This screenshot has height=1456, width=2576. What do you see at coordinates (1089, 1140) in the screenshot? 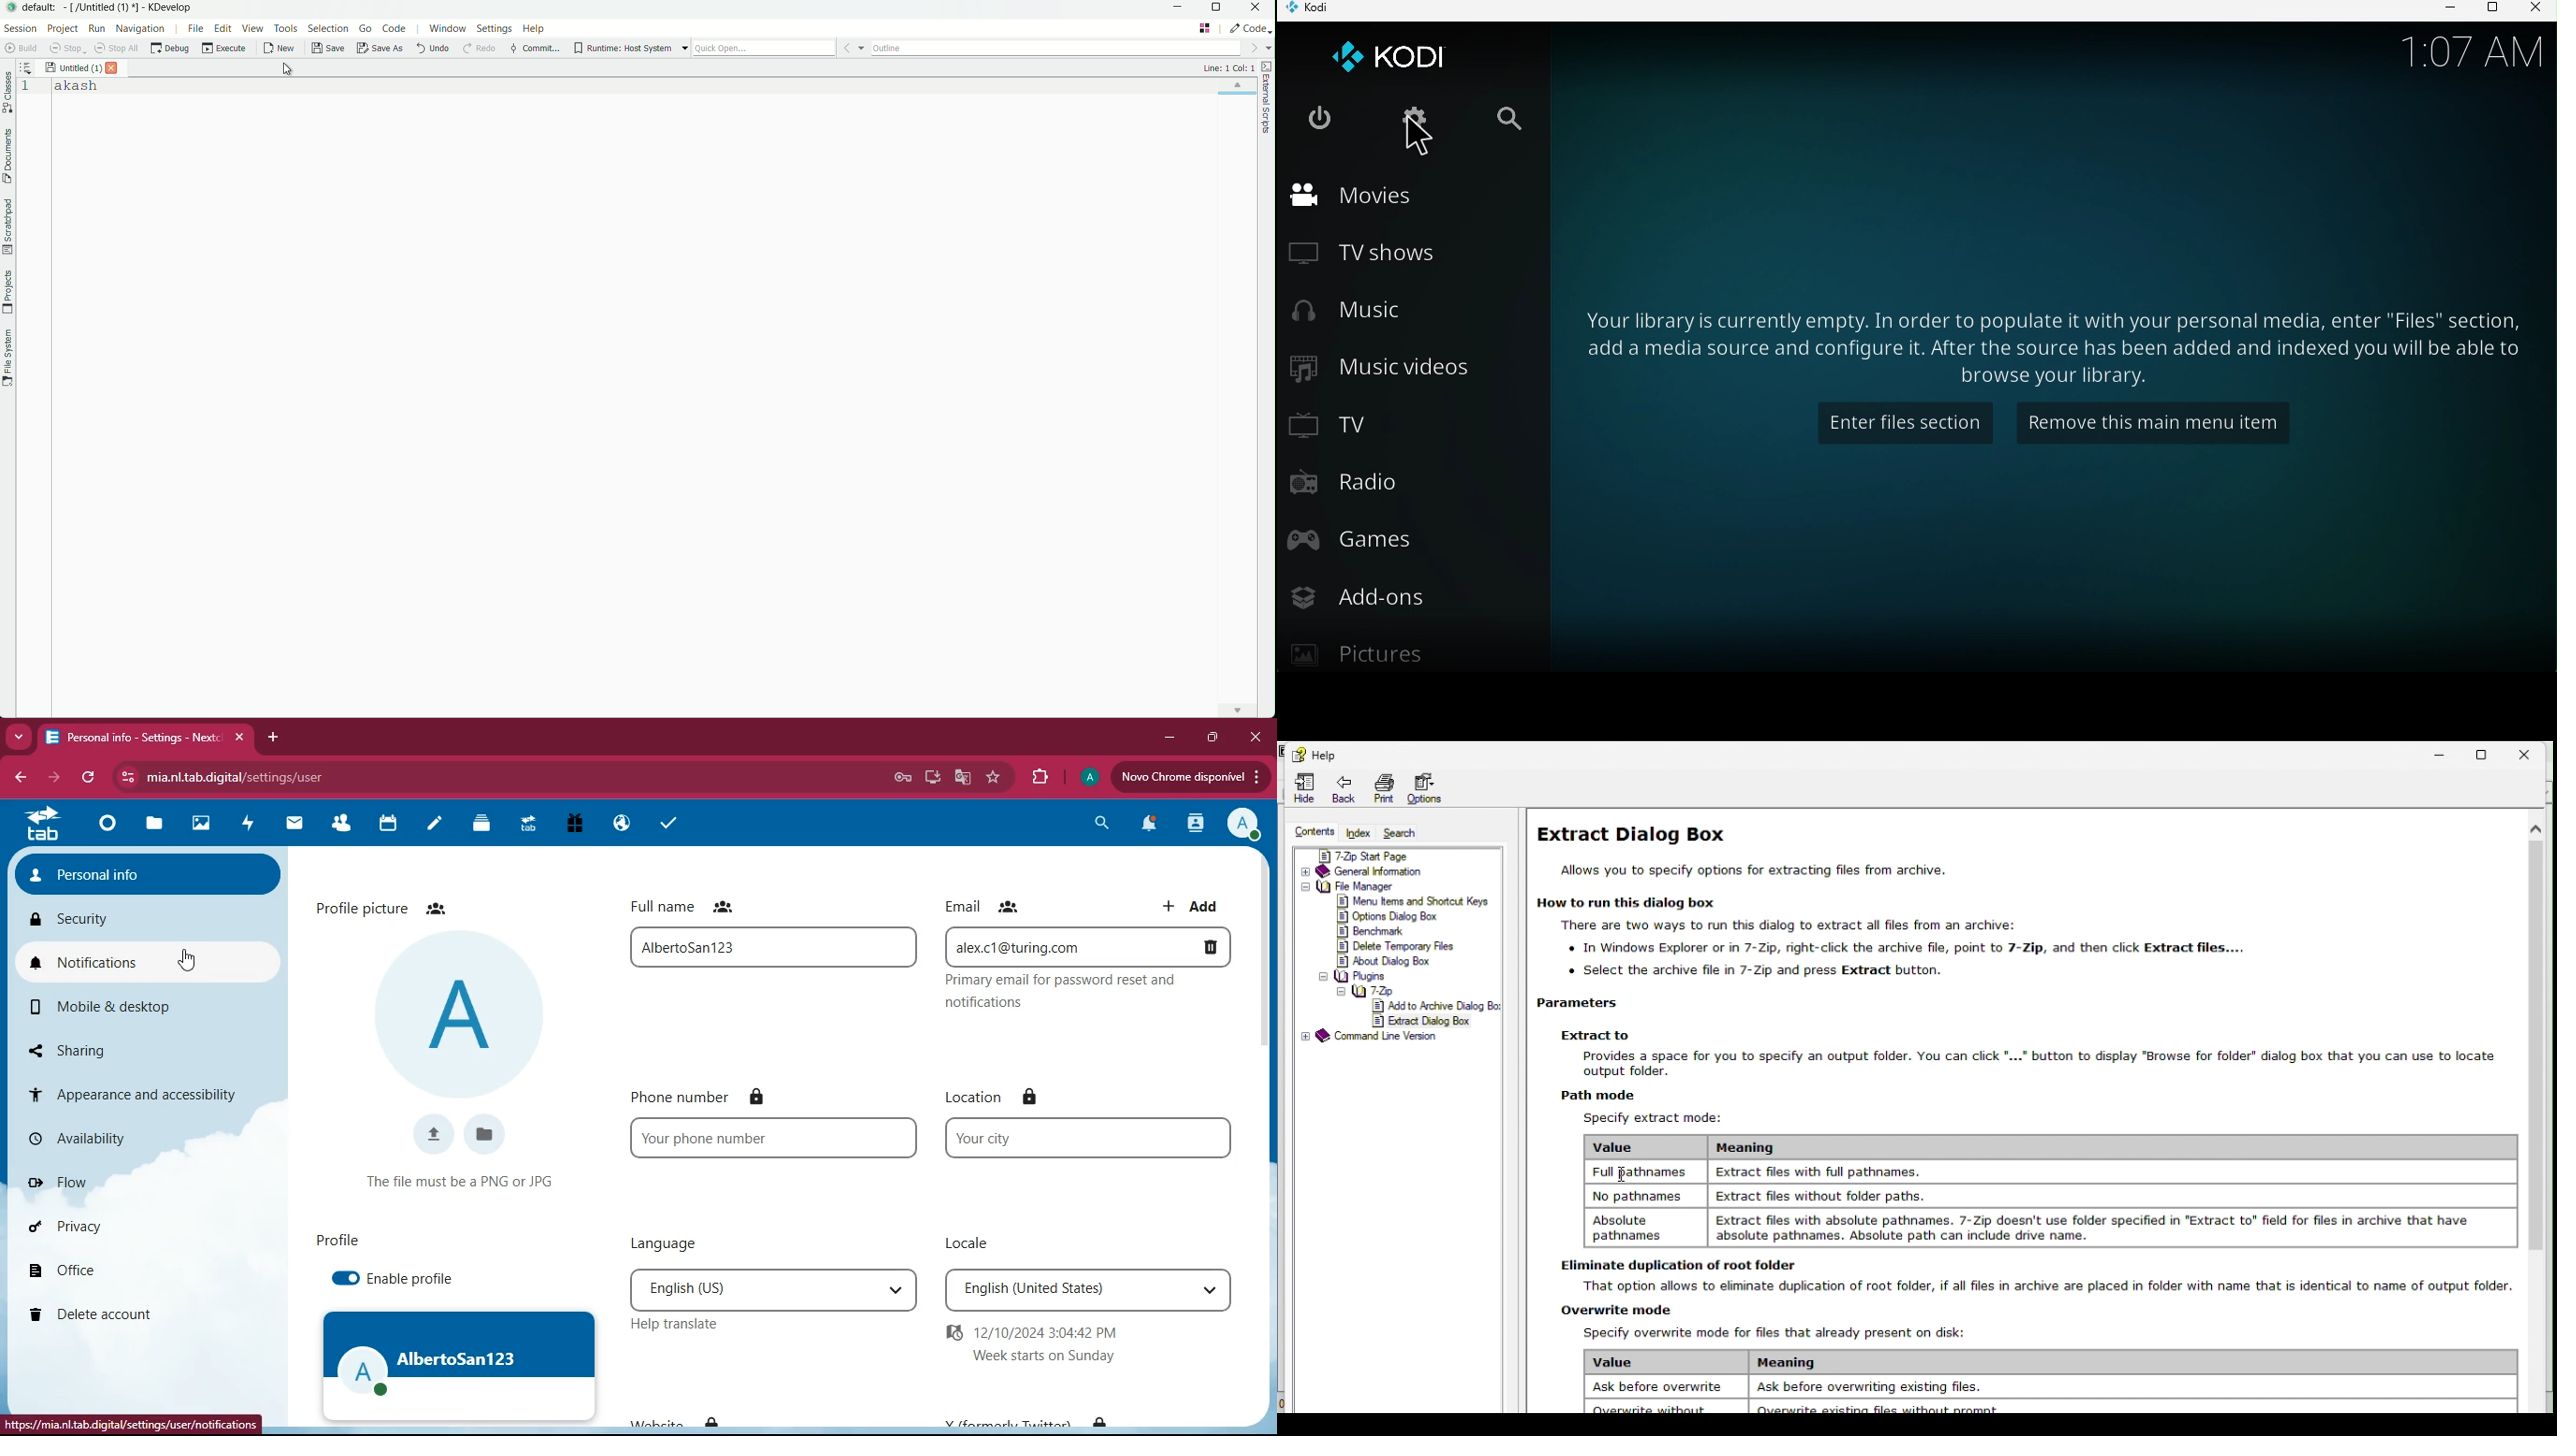
I see `location` at bounding box center [1089, 1140].